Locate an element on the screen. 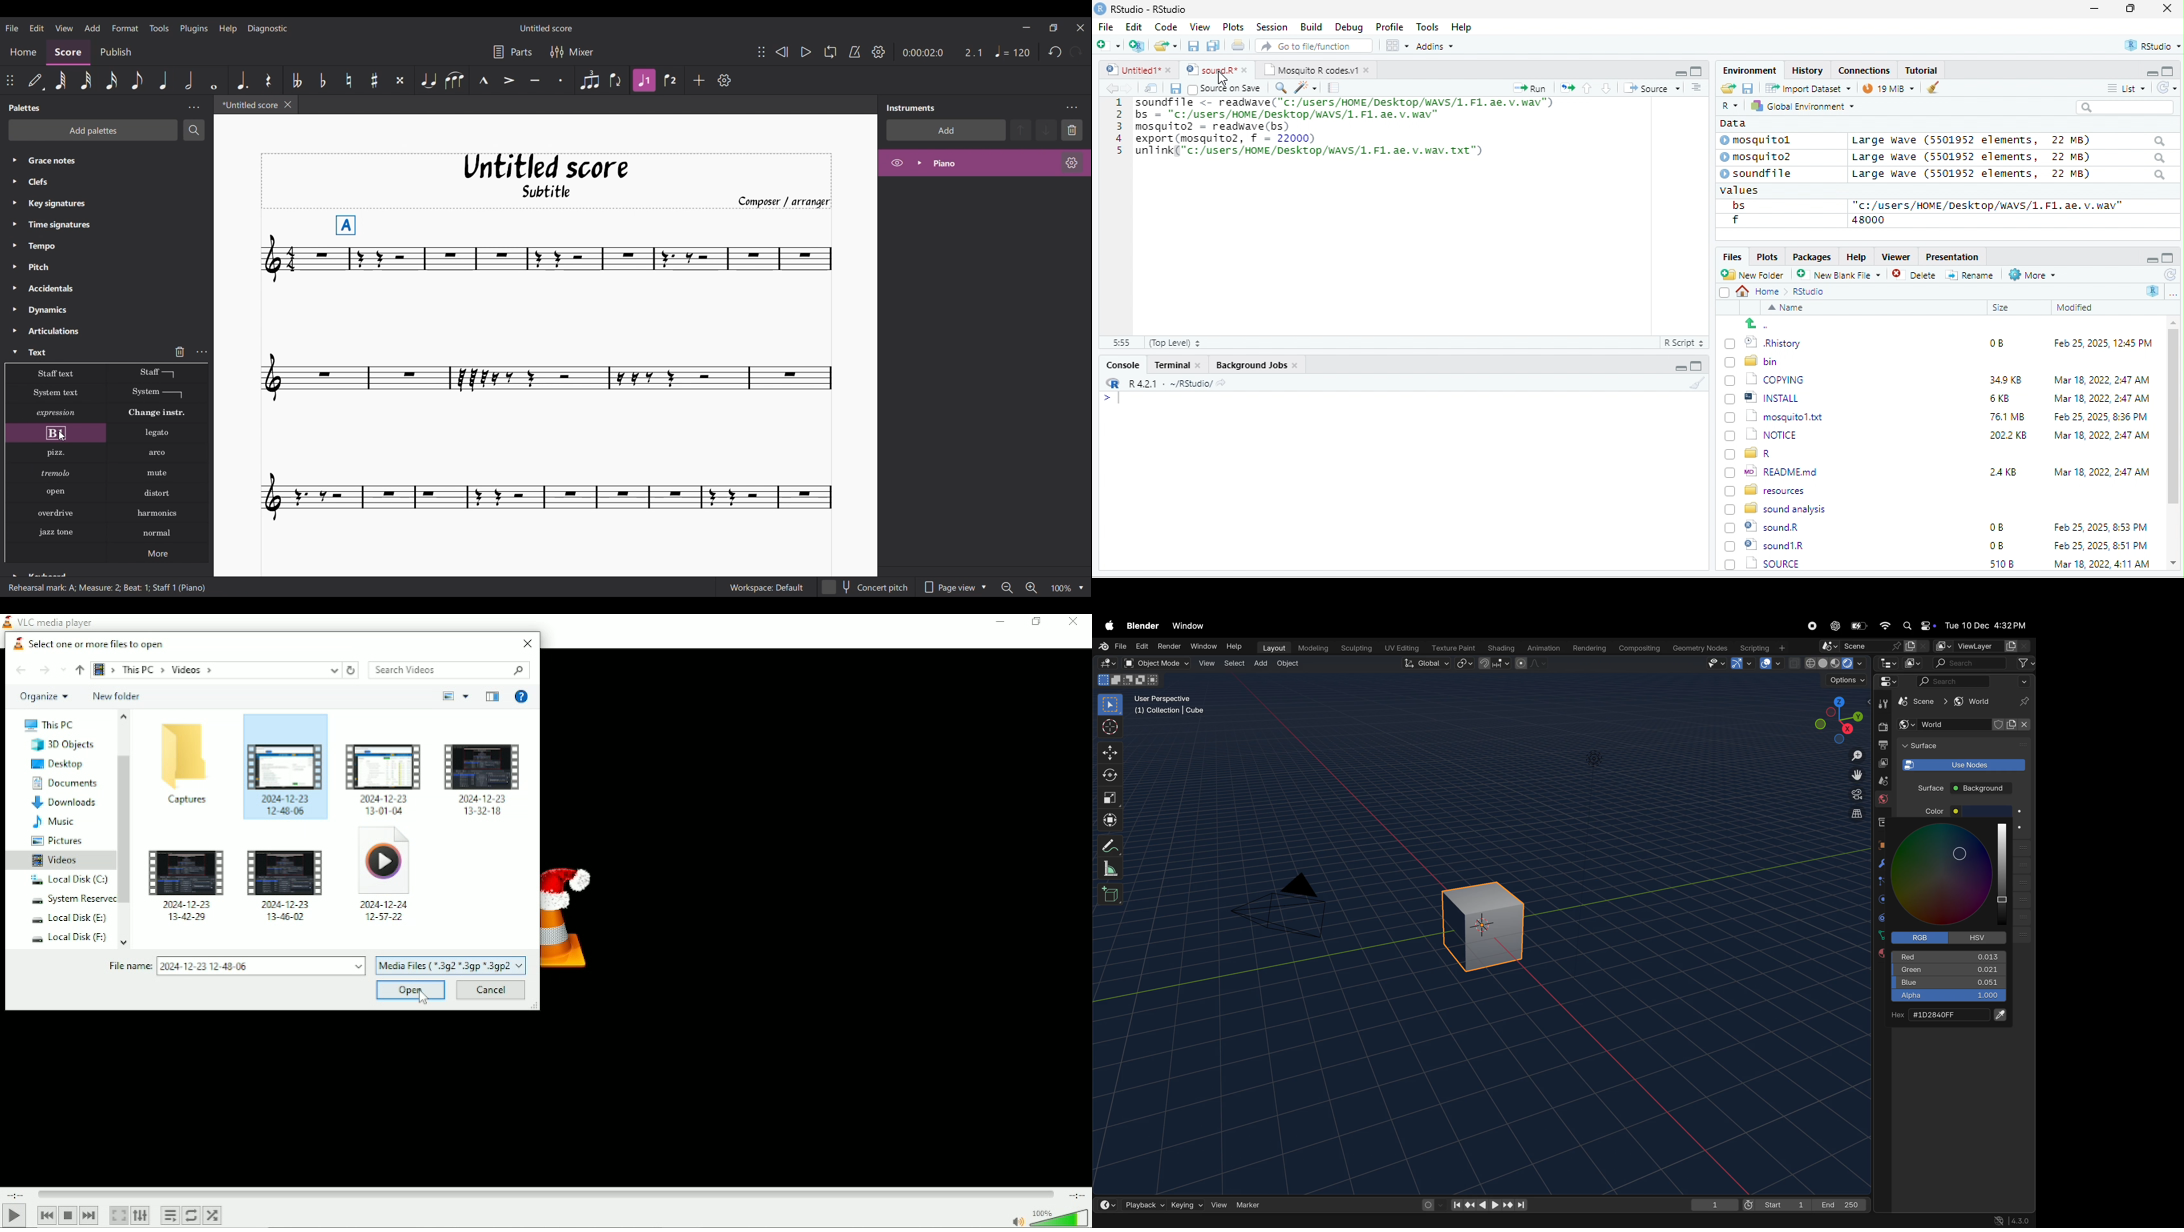  Play is located at coordinates (806, 52).